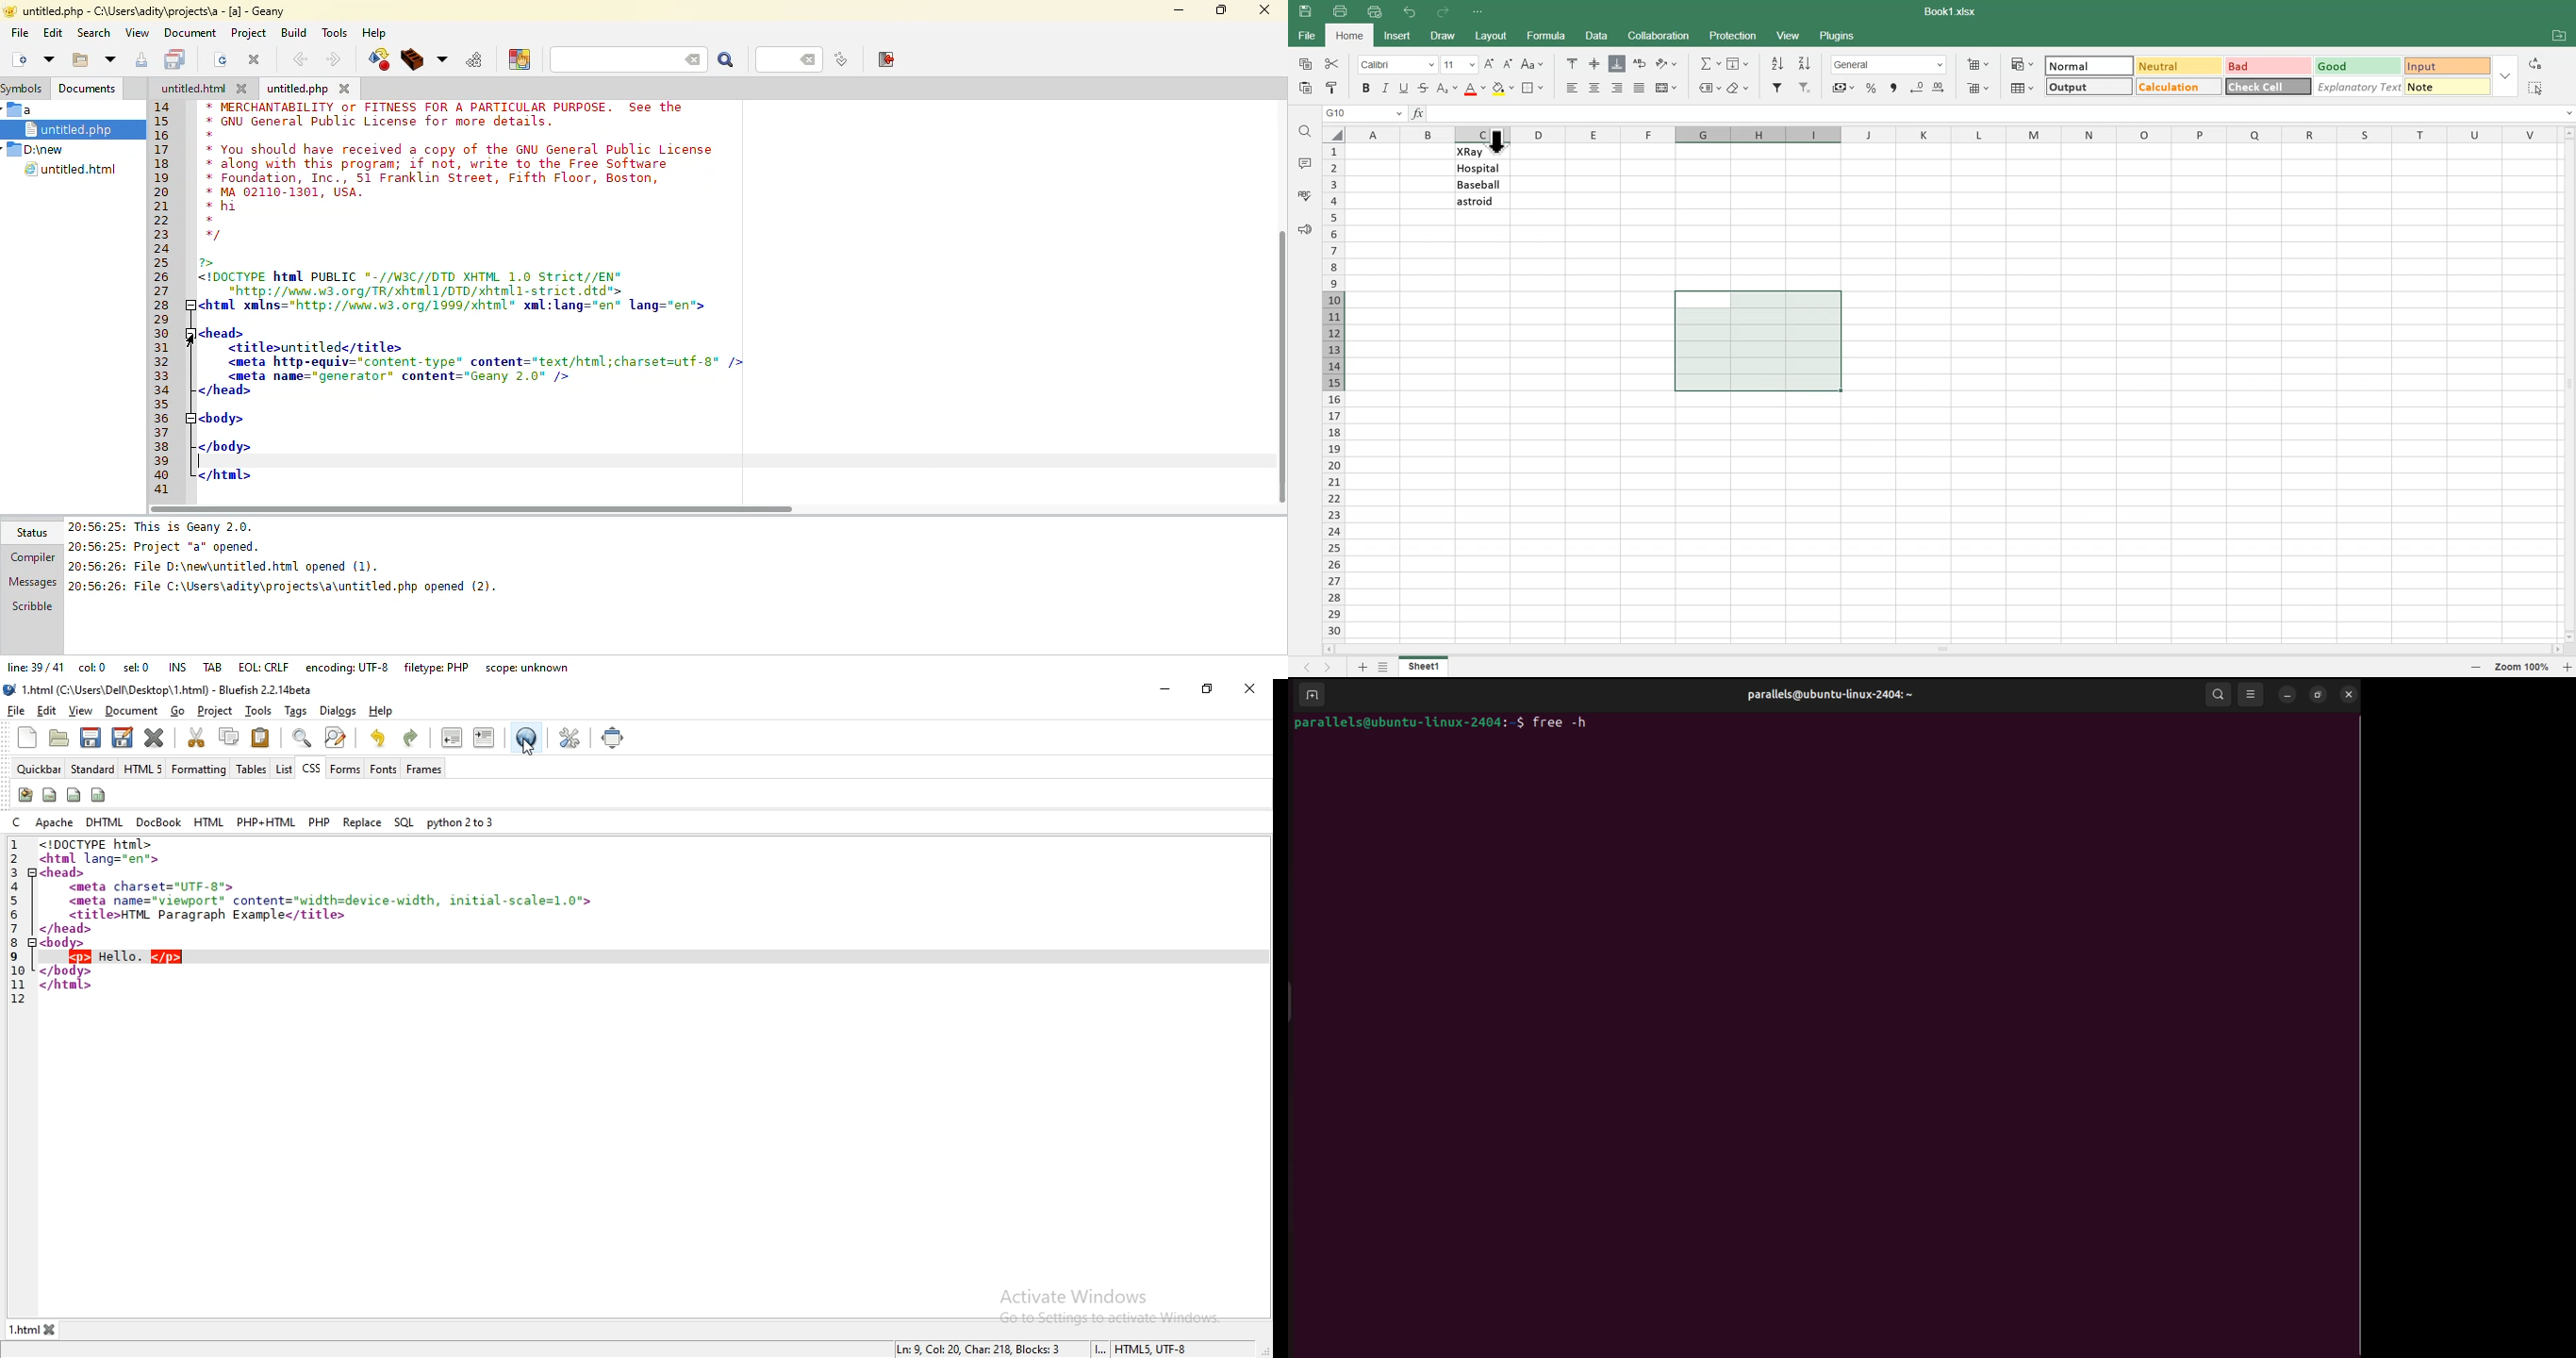  I want to click on open file, so click(59, 738).